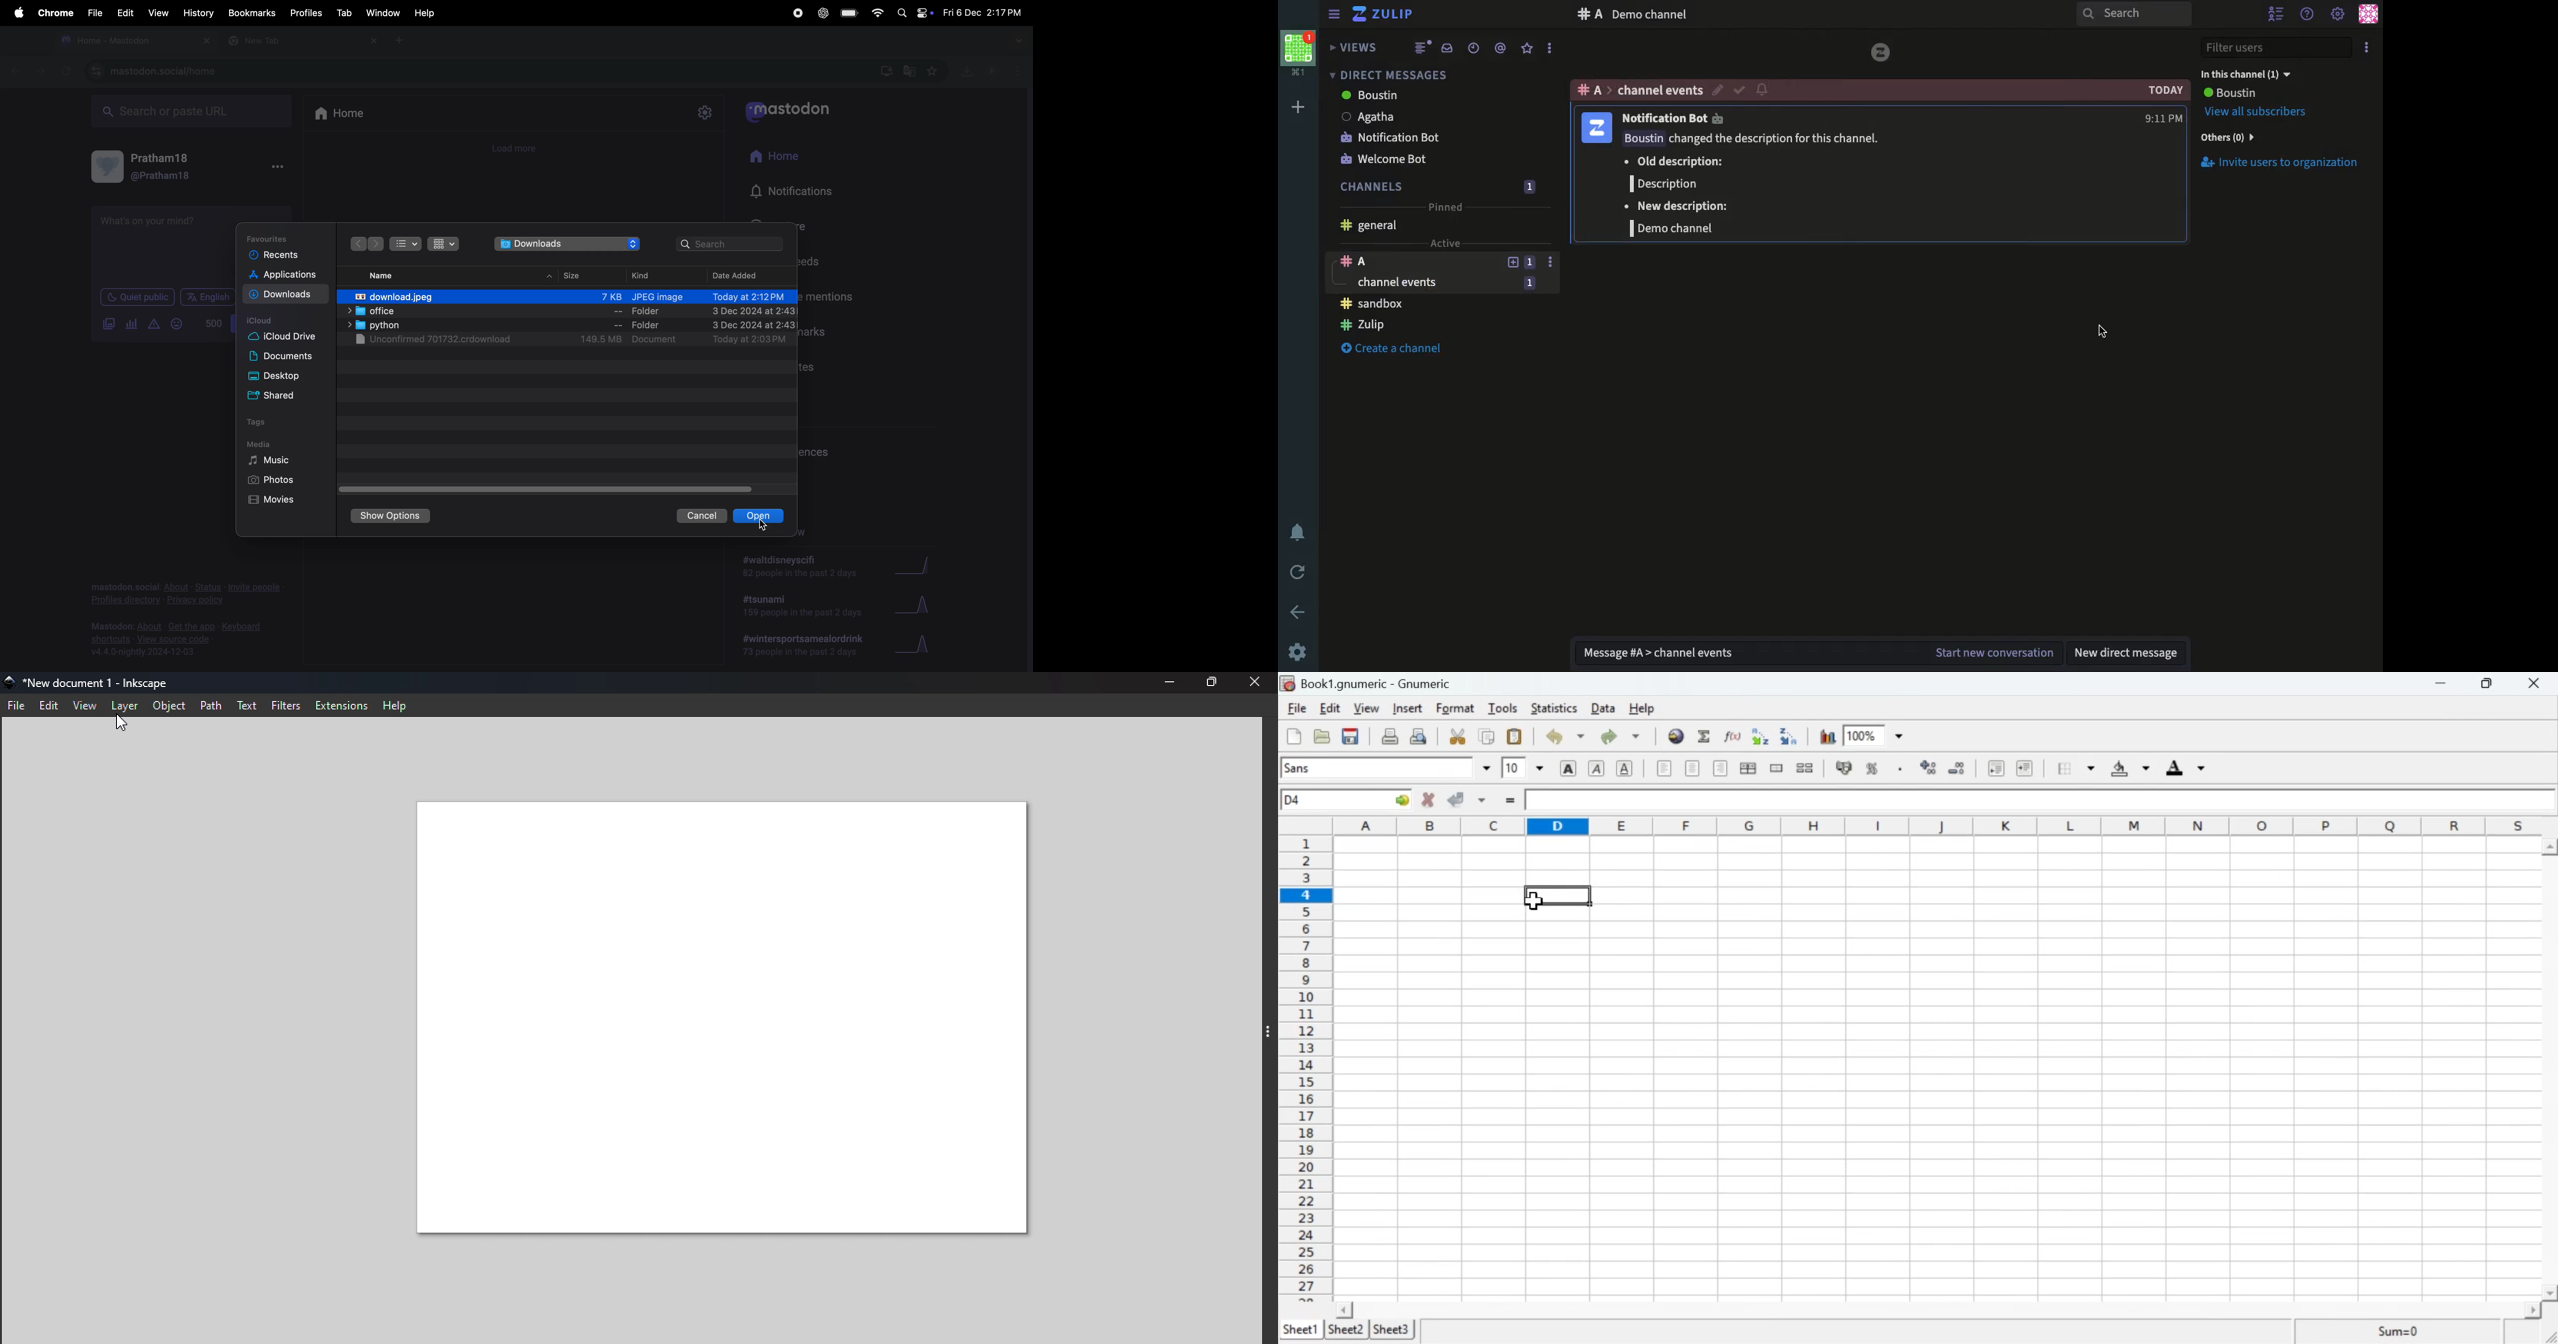 Image resolution: width=2576 pixels, height=1344 pixels. What do you see at coordinates (1529, 261) in the screenshot?
I see `1 message` at bounding box center [1529, 261].